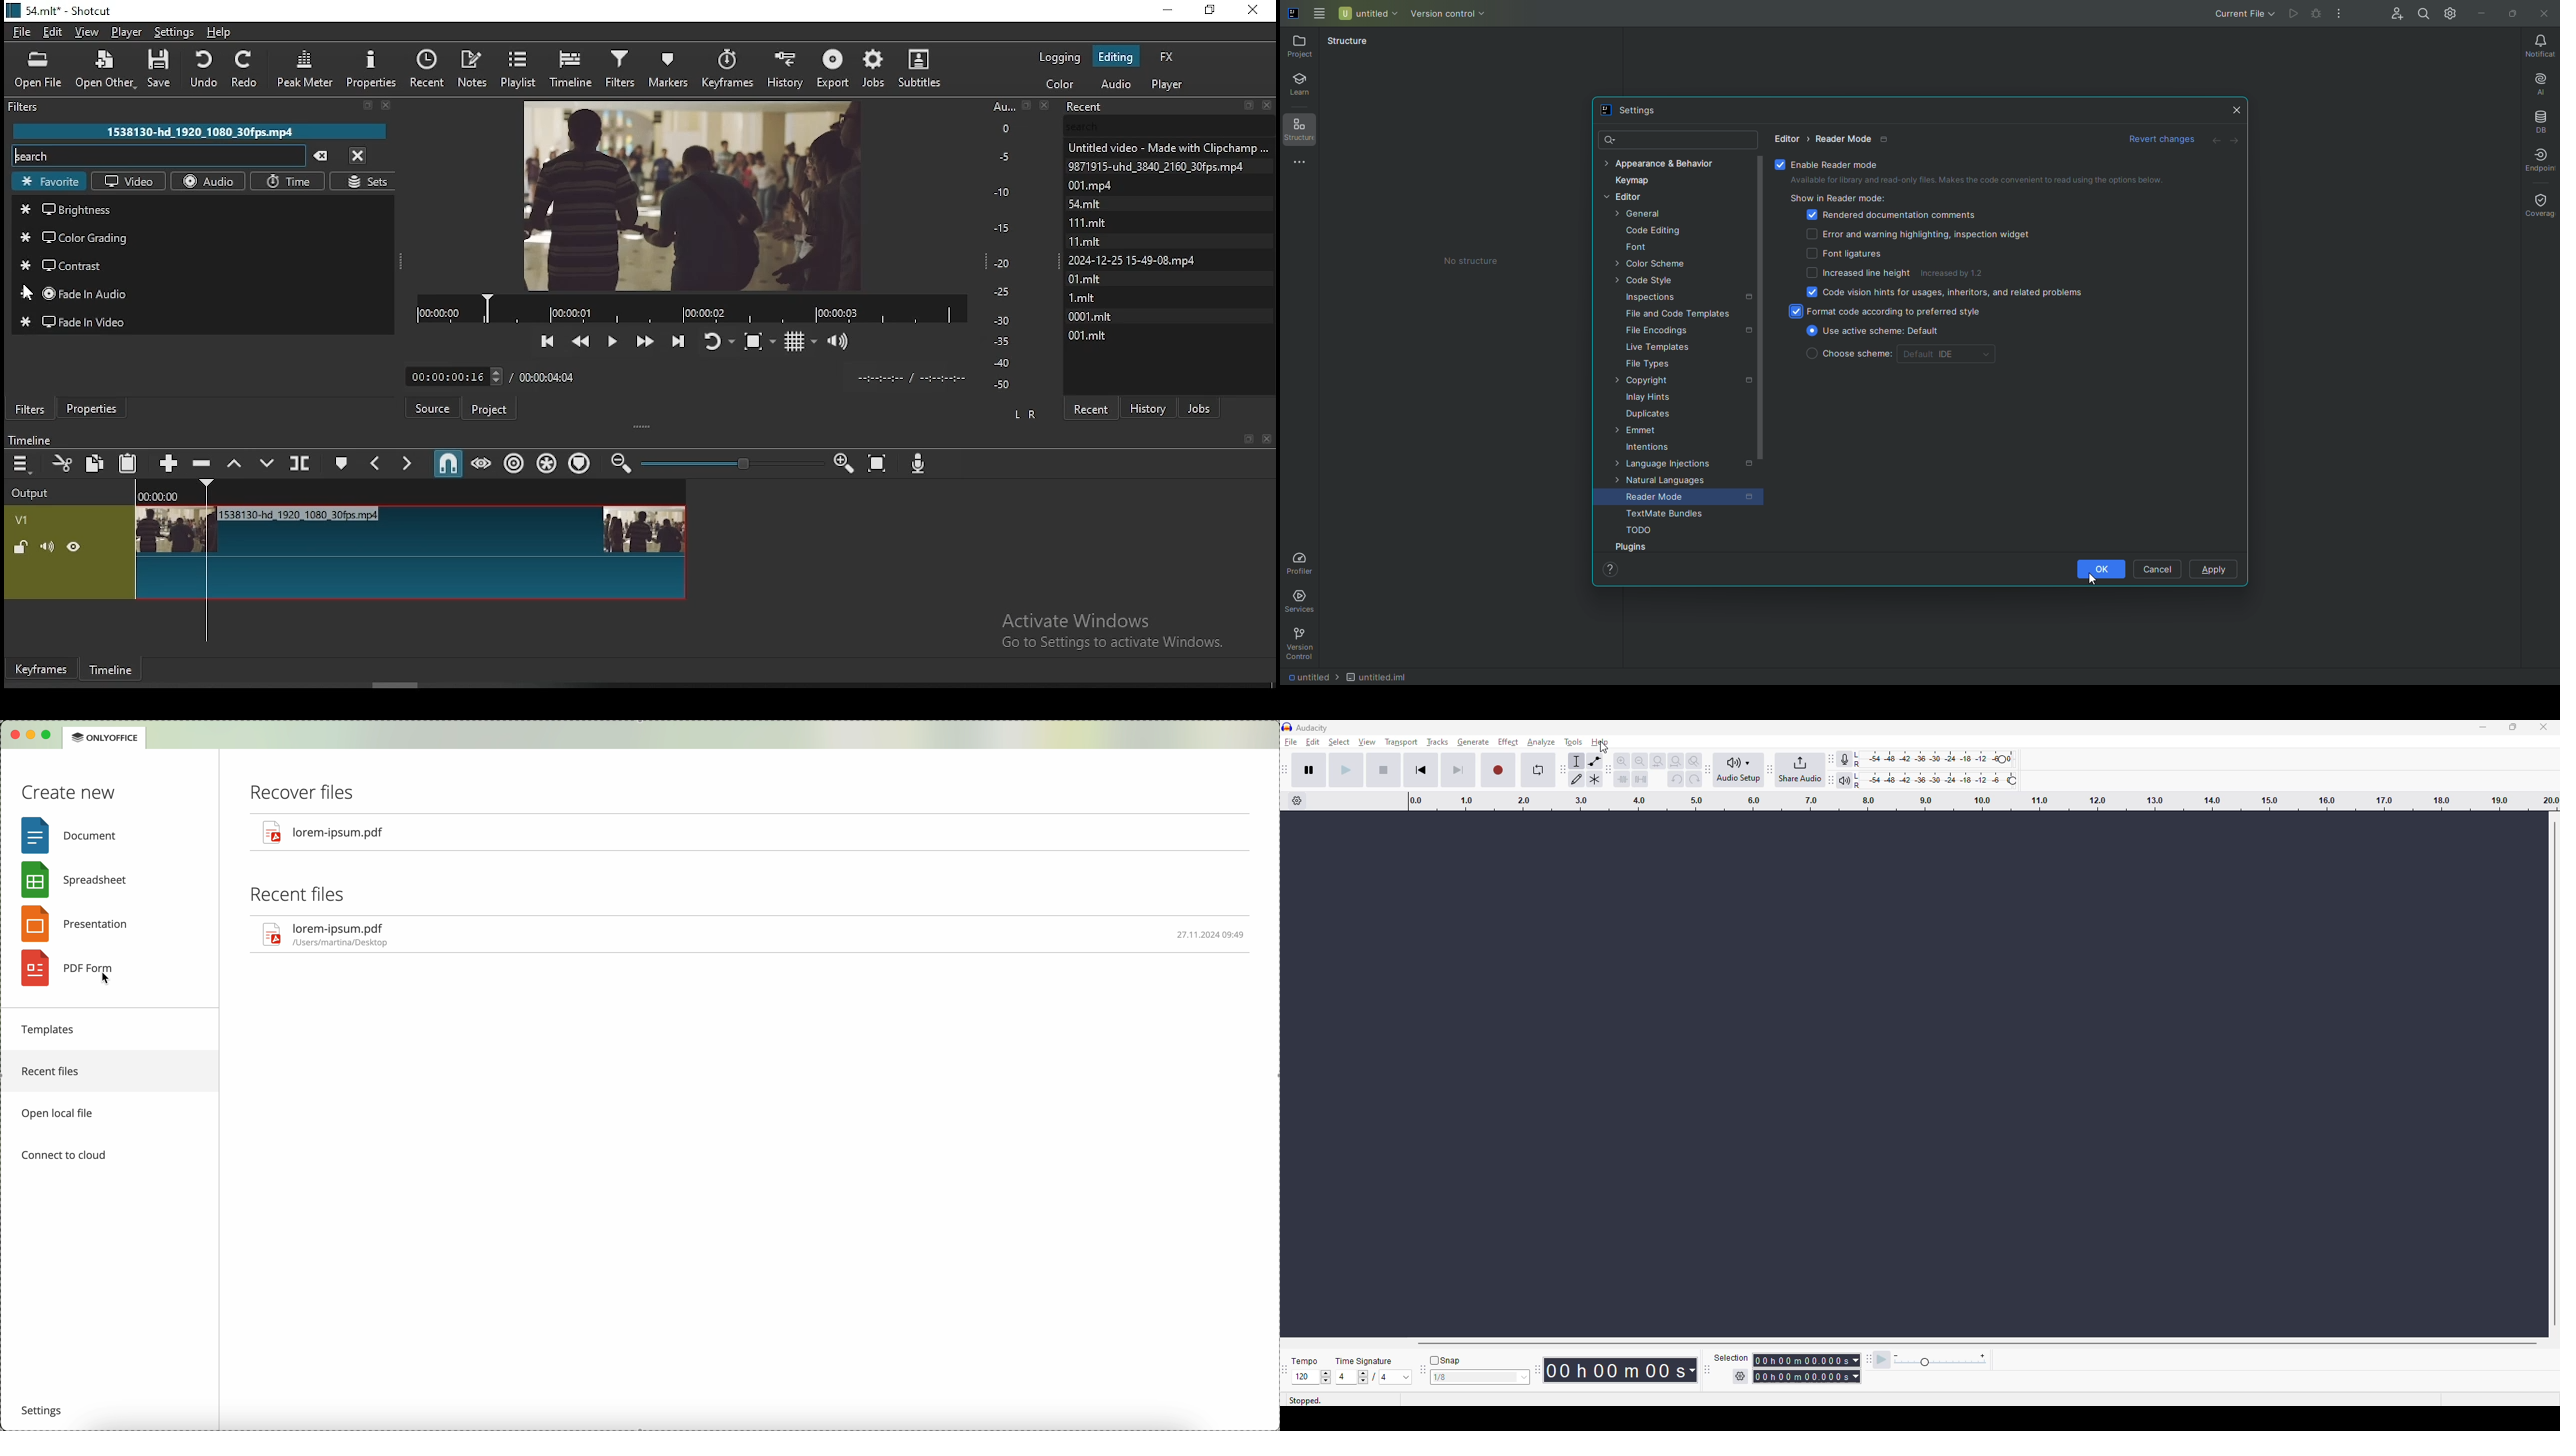 The width and height of the screenshot is (2576, 1456). I want to click on video, so click(129, 180).